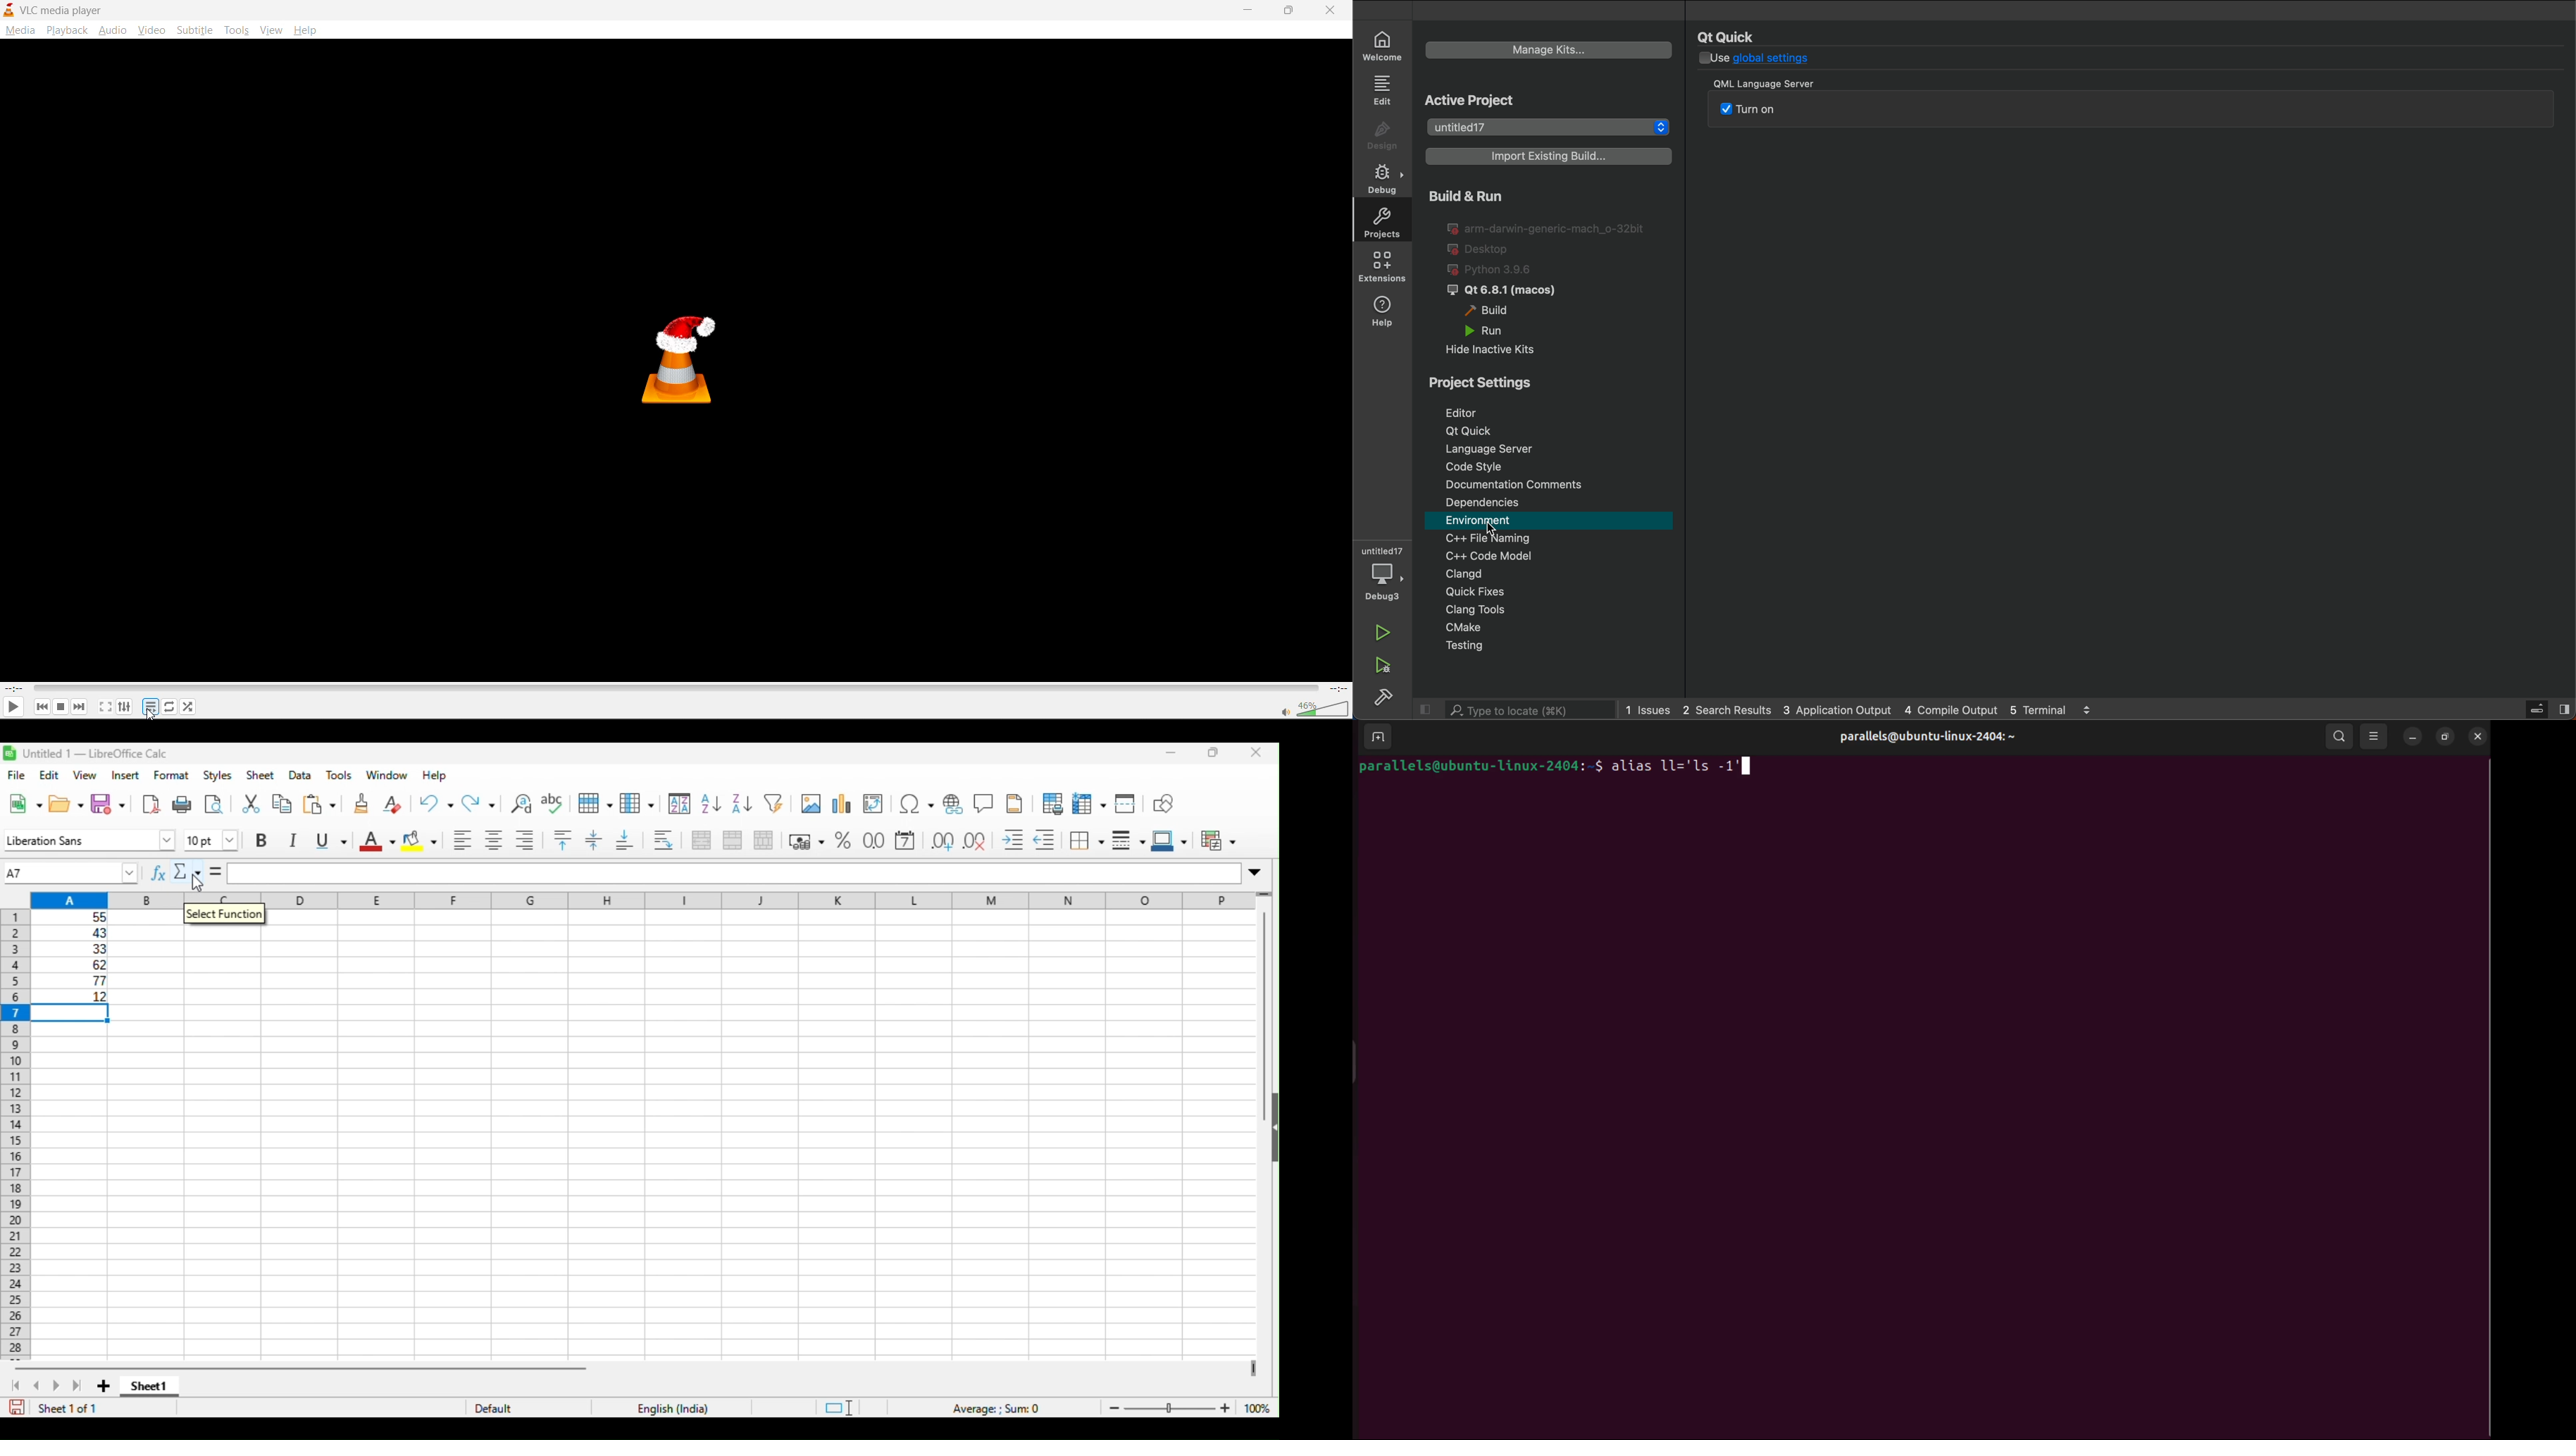  What do you see at coordinates (49, 775) in the screenshot?
I see `edit` at bounding box center [49, 775].